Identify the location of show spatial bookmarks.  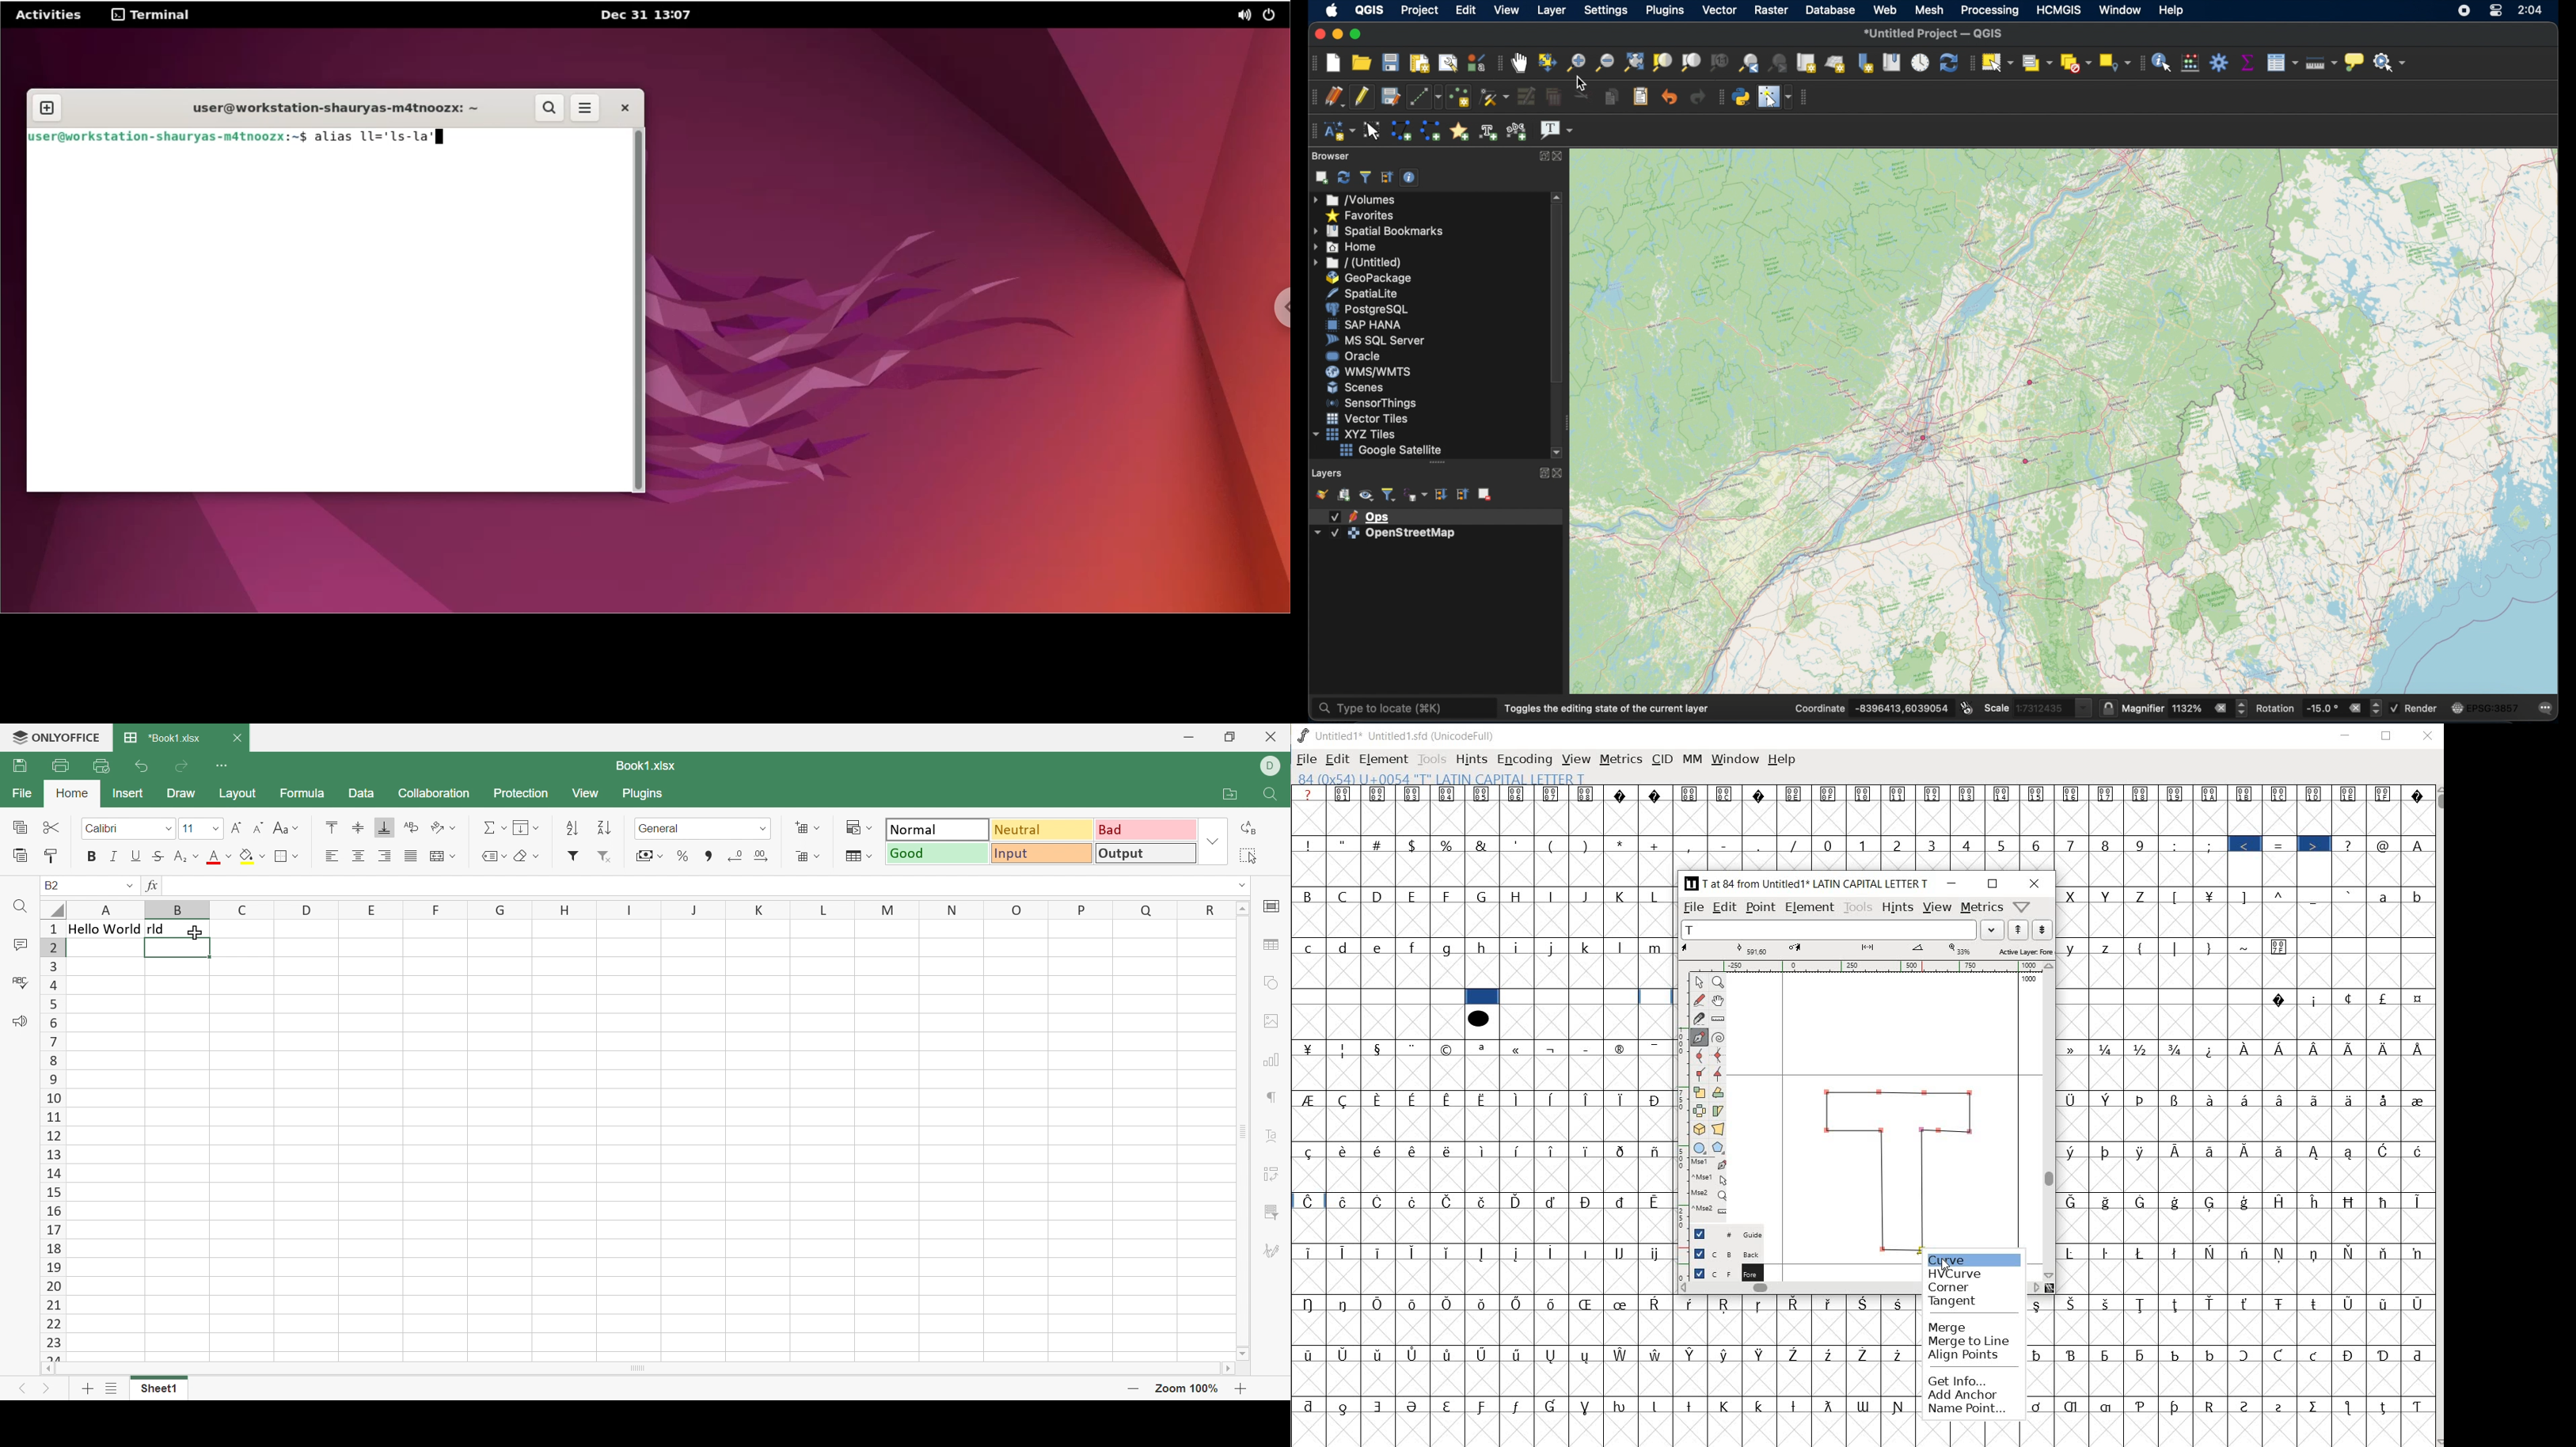
(1893, 63).